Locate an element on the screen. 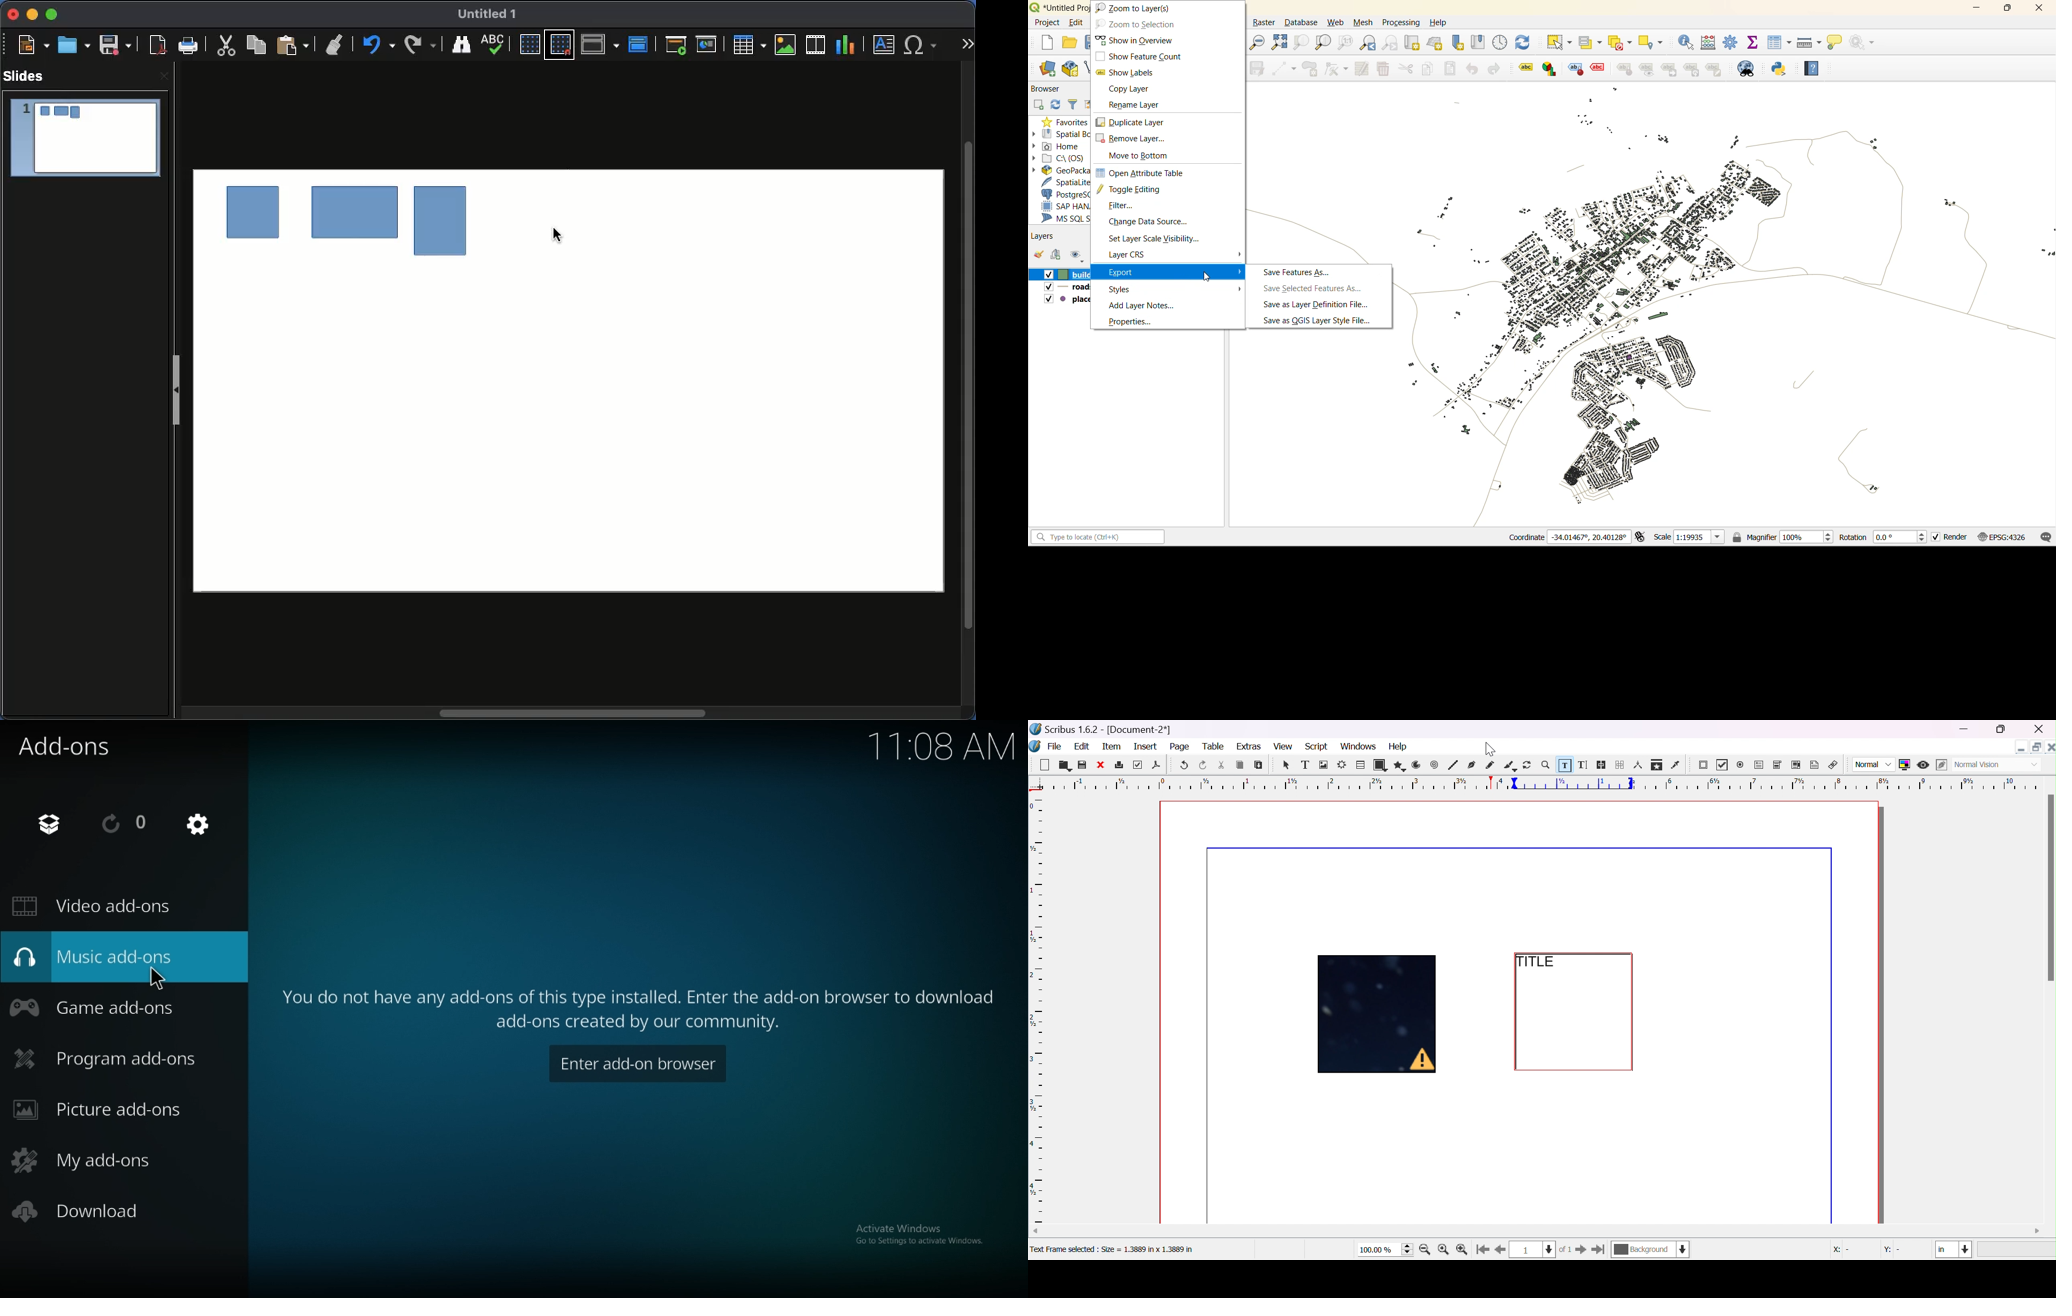 Image resolution: width=2072 pixels, height=1316 pixels. Ruler is located at coordinates (1544, 783).